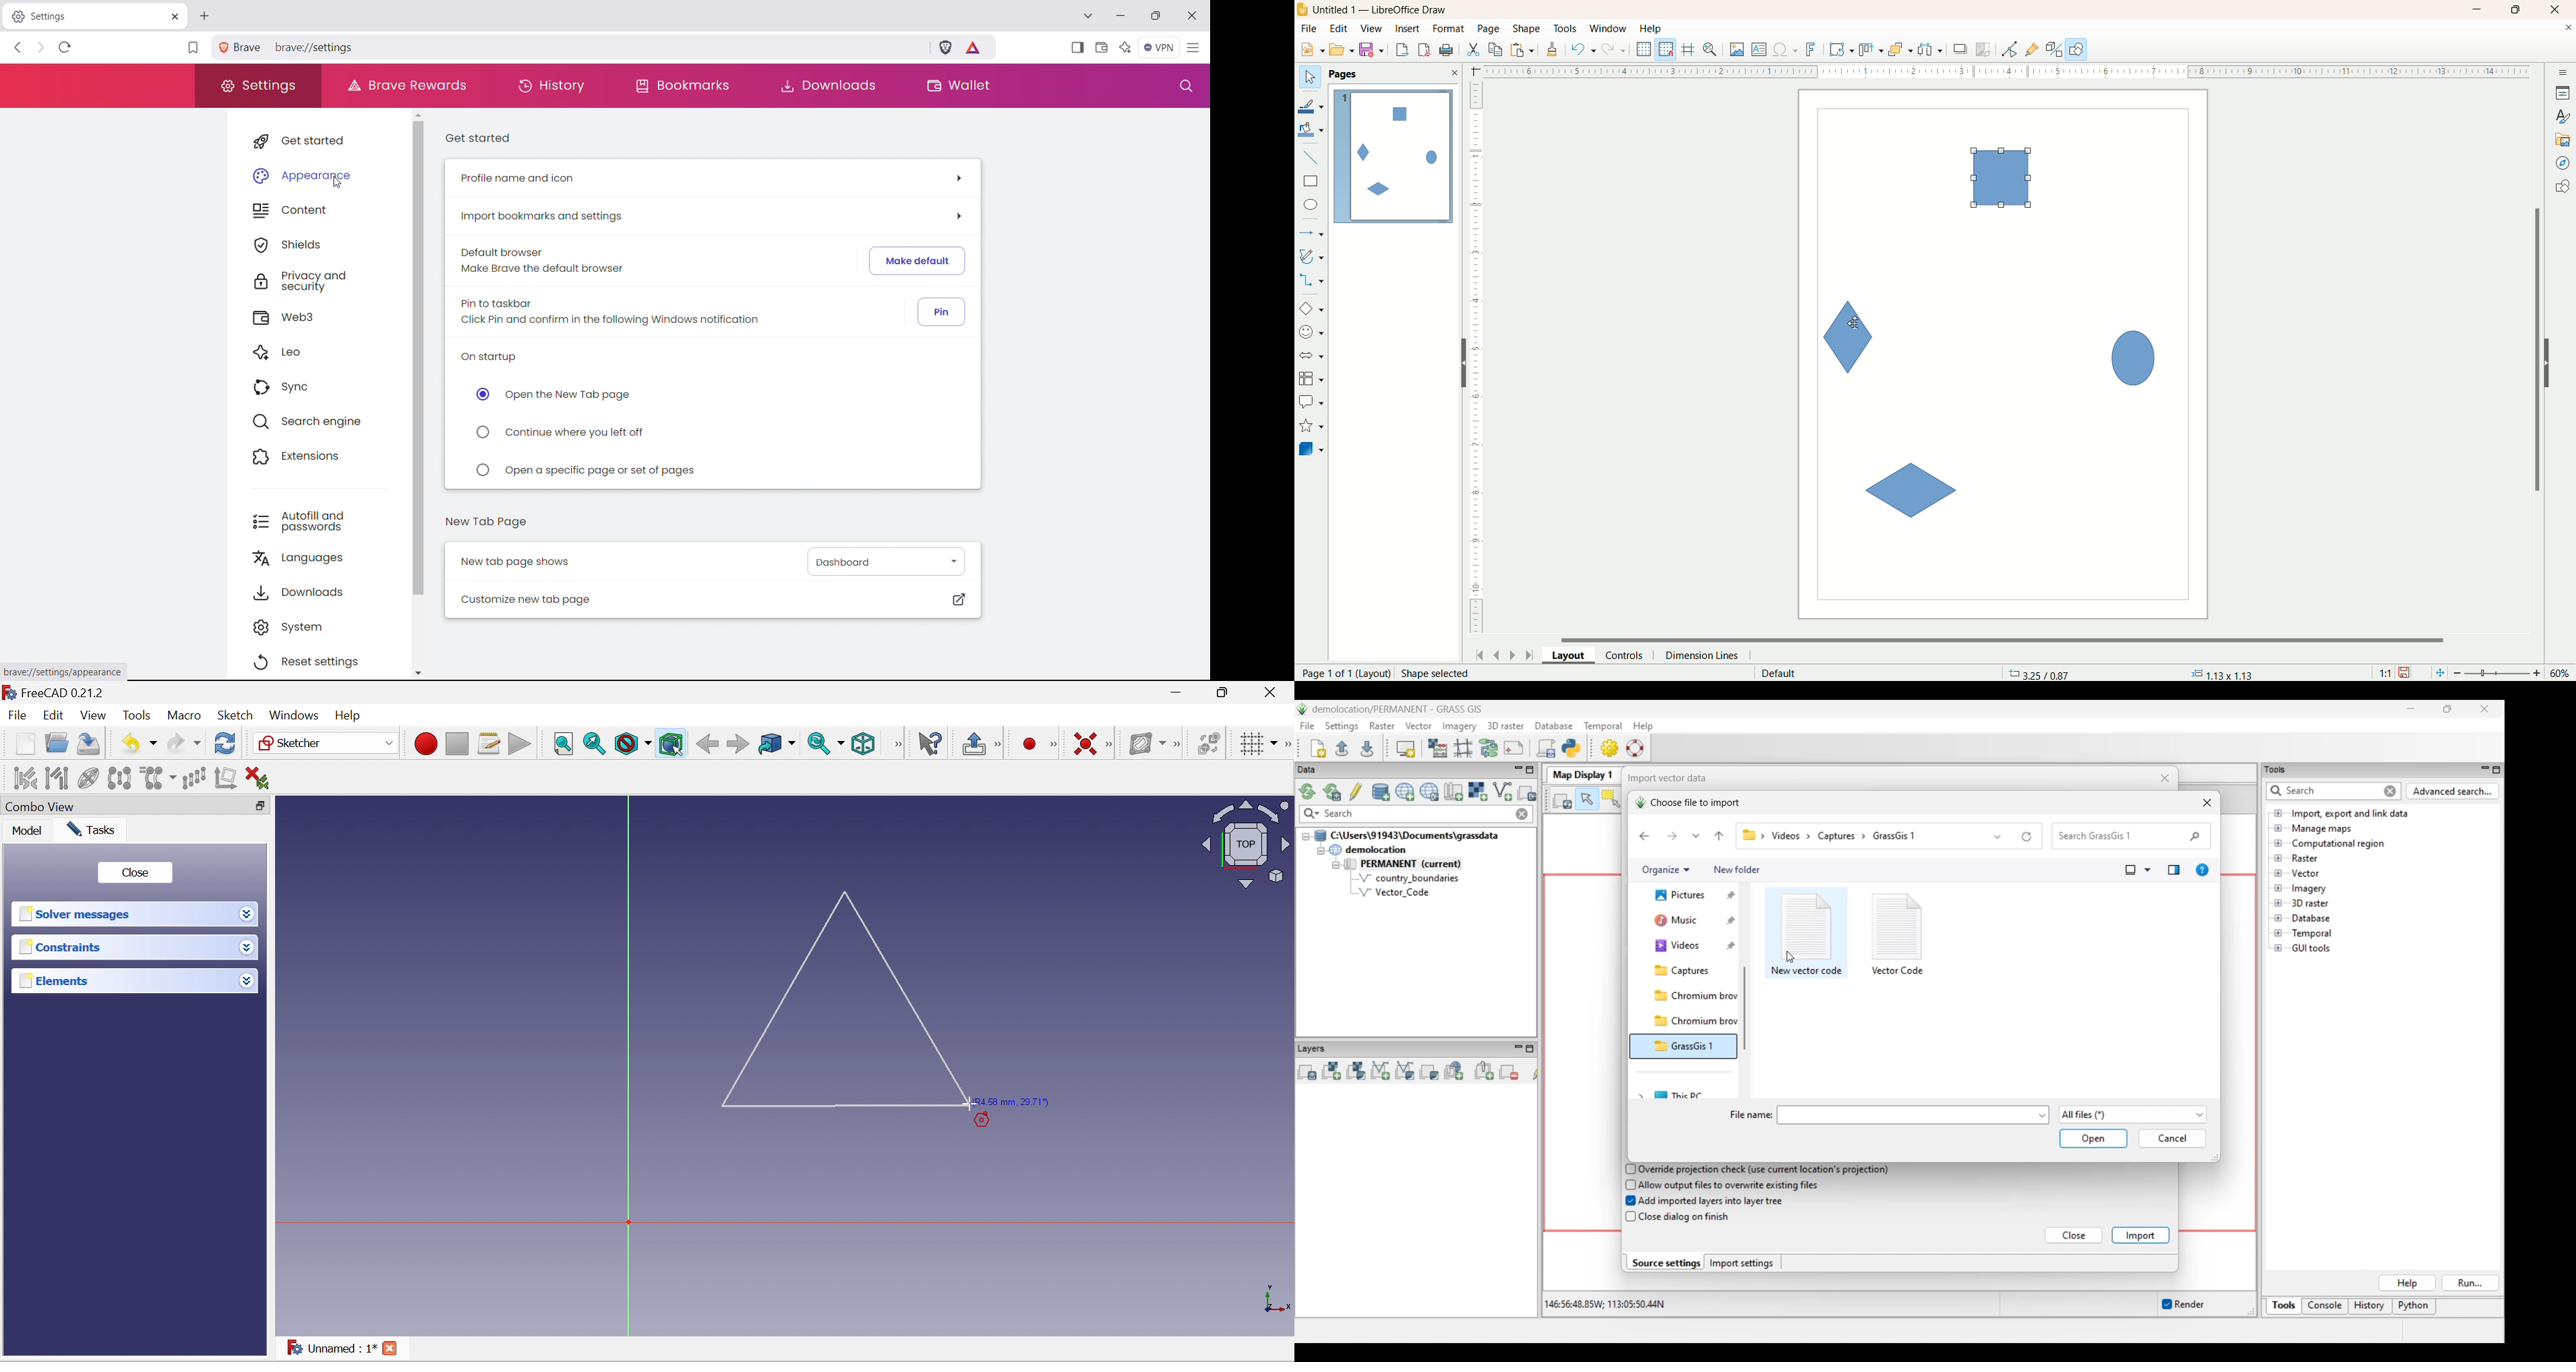  I want to click on draw function, so click(2077, 49).